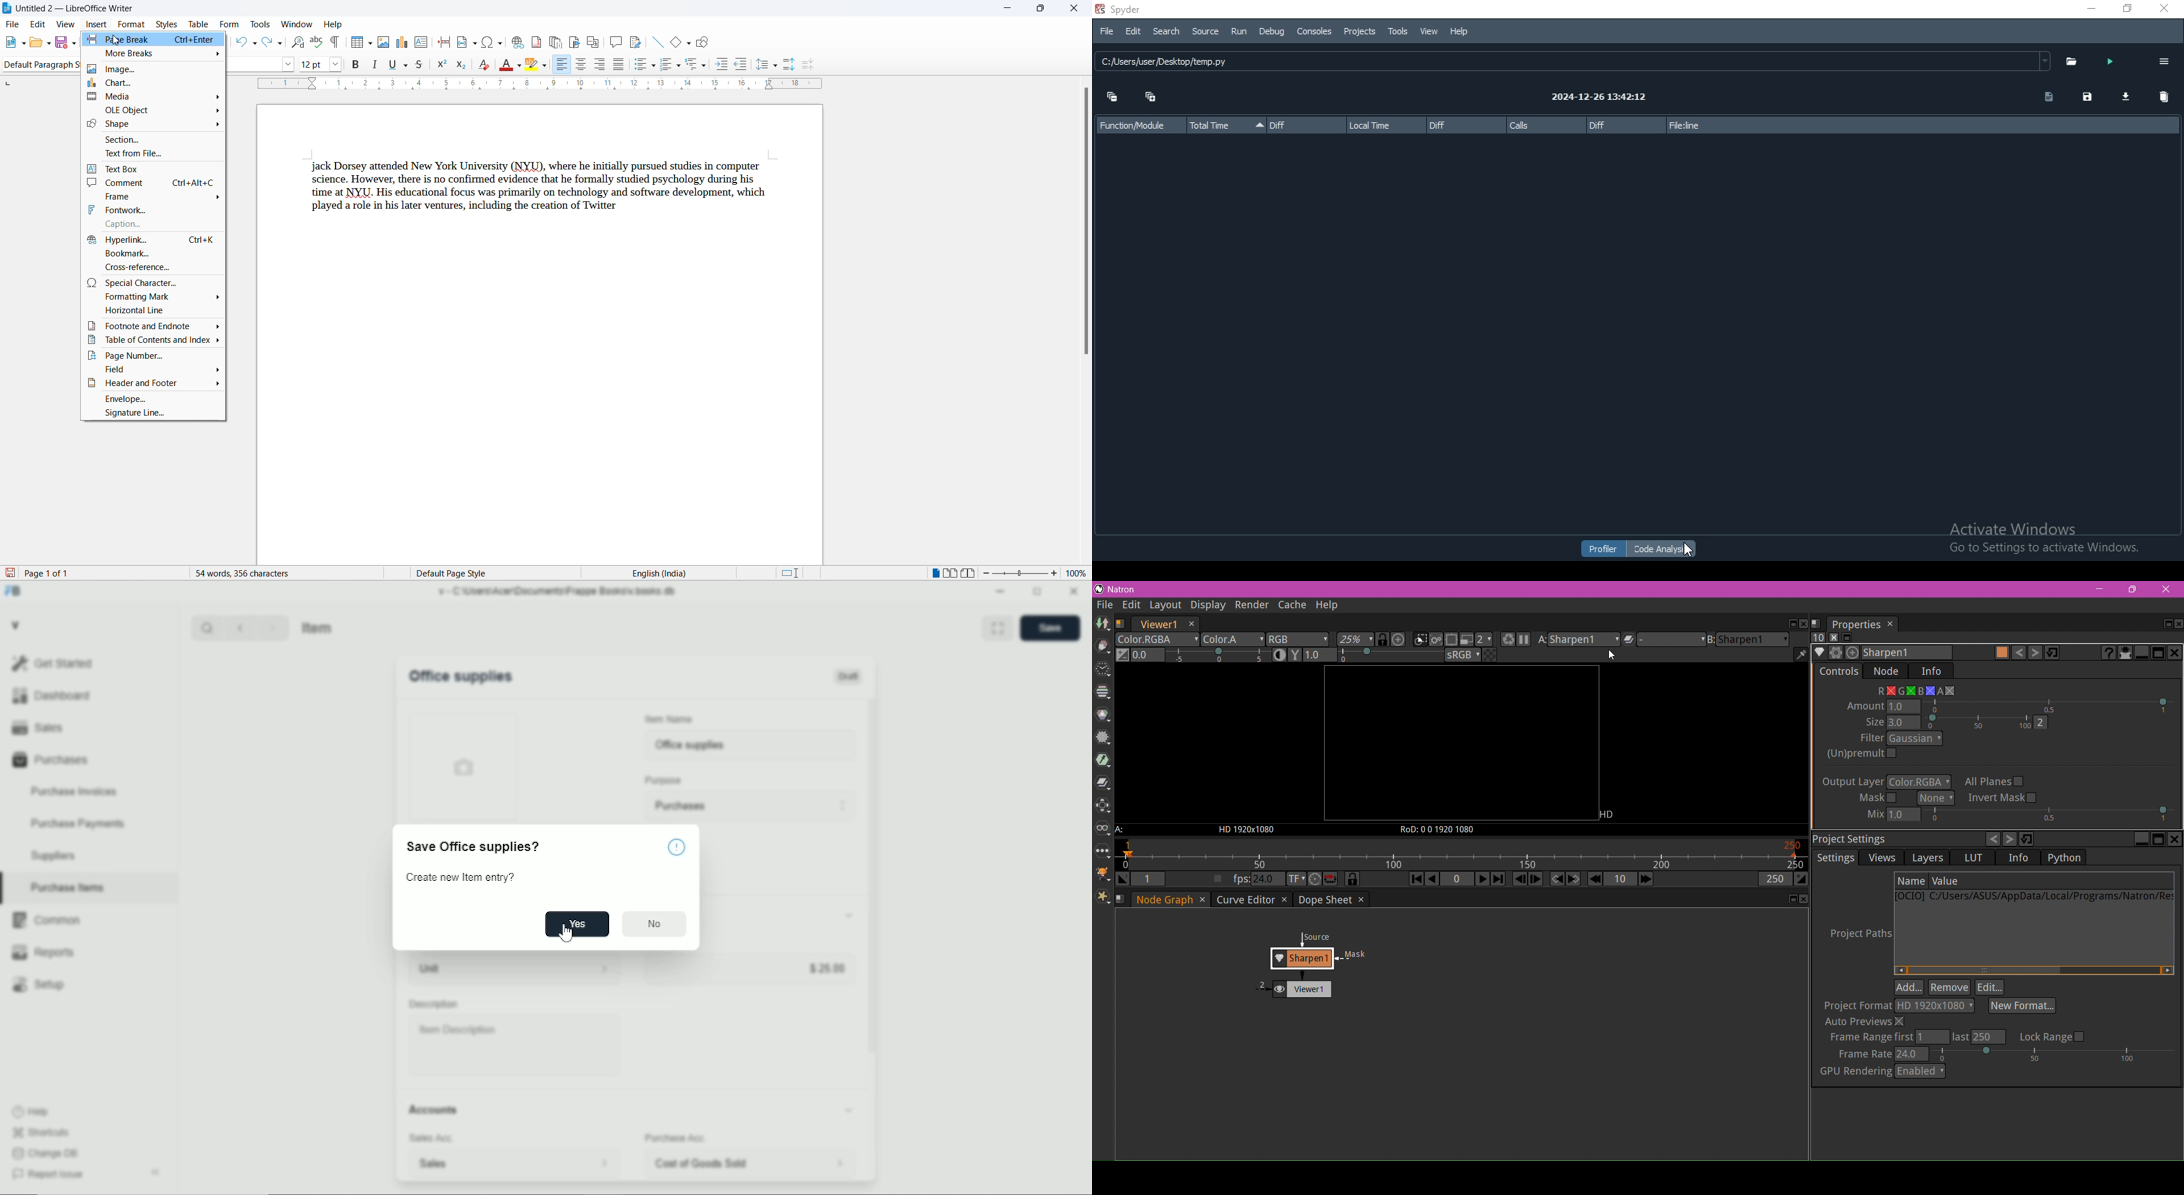 This screenshot has height=1204, width=2184. What do you see at coordinates (133, 24) in the screenshot?
I see `format` at bounding box center [133, 24].